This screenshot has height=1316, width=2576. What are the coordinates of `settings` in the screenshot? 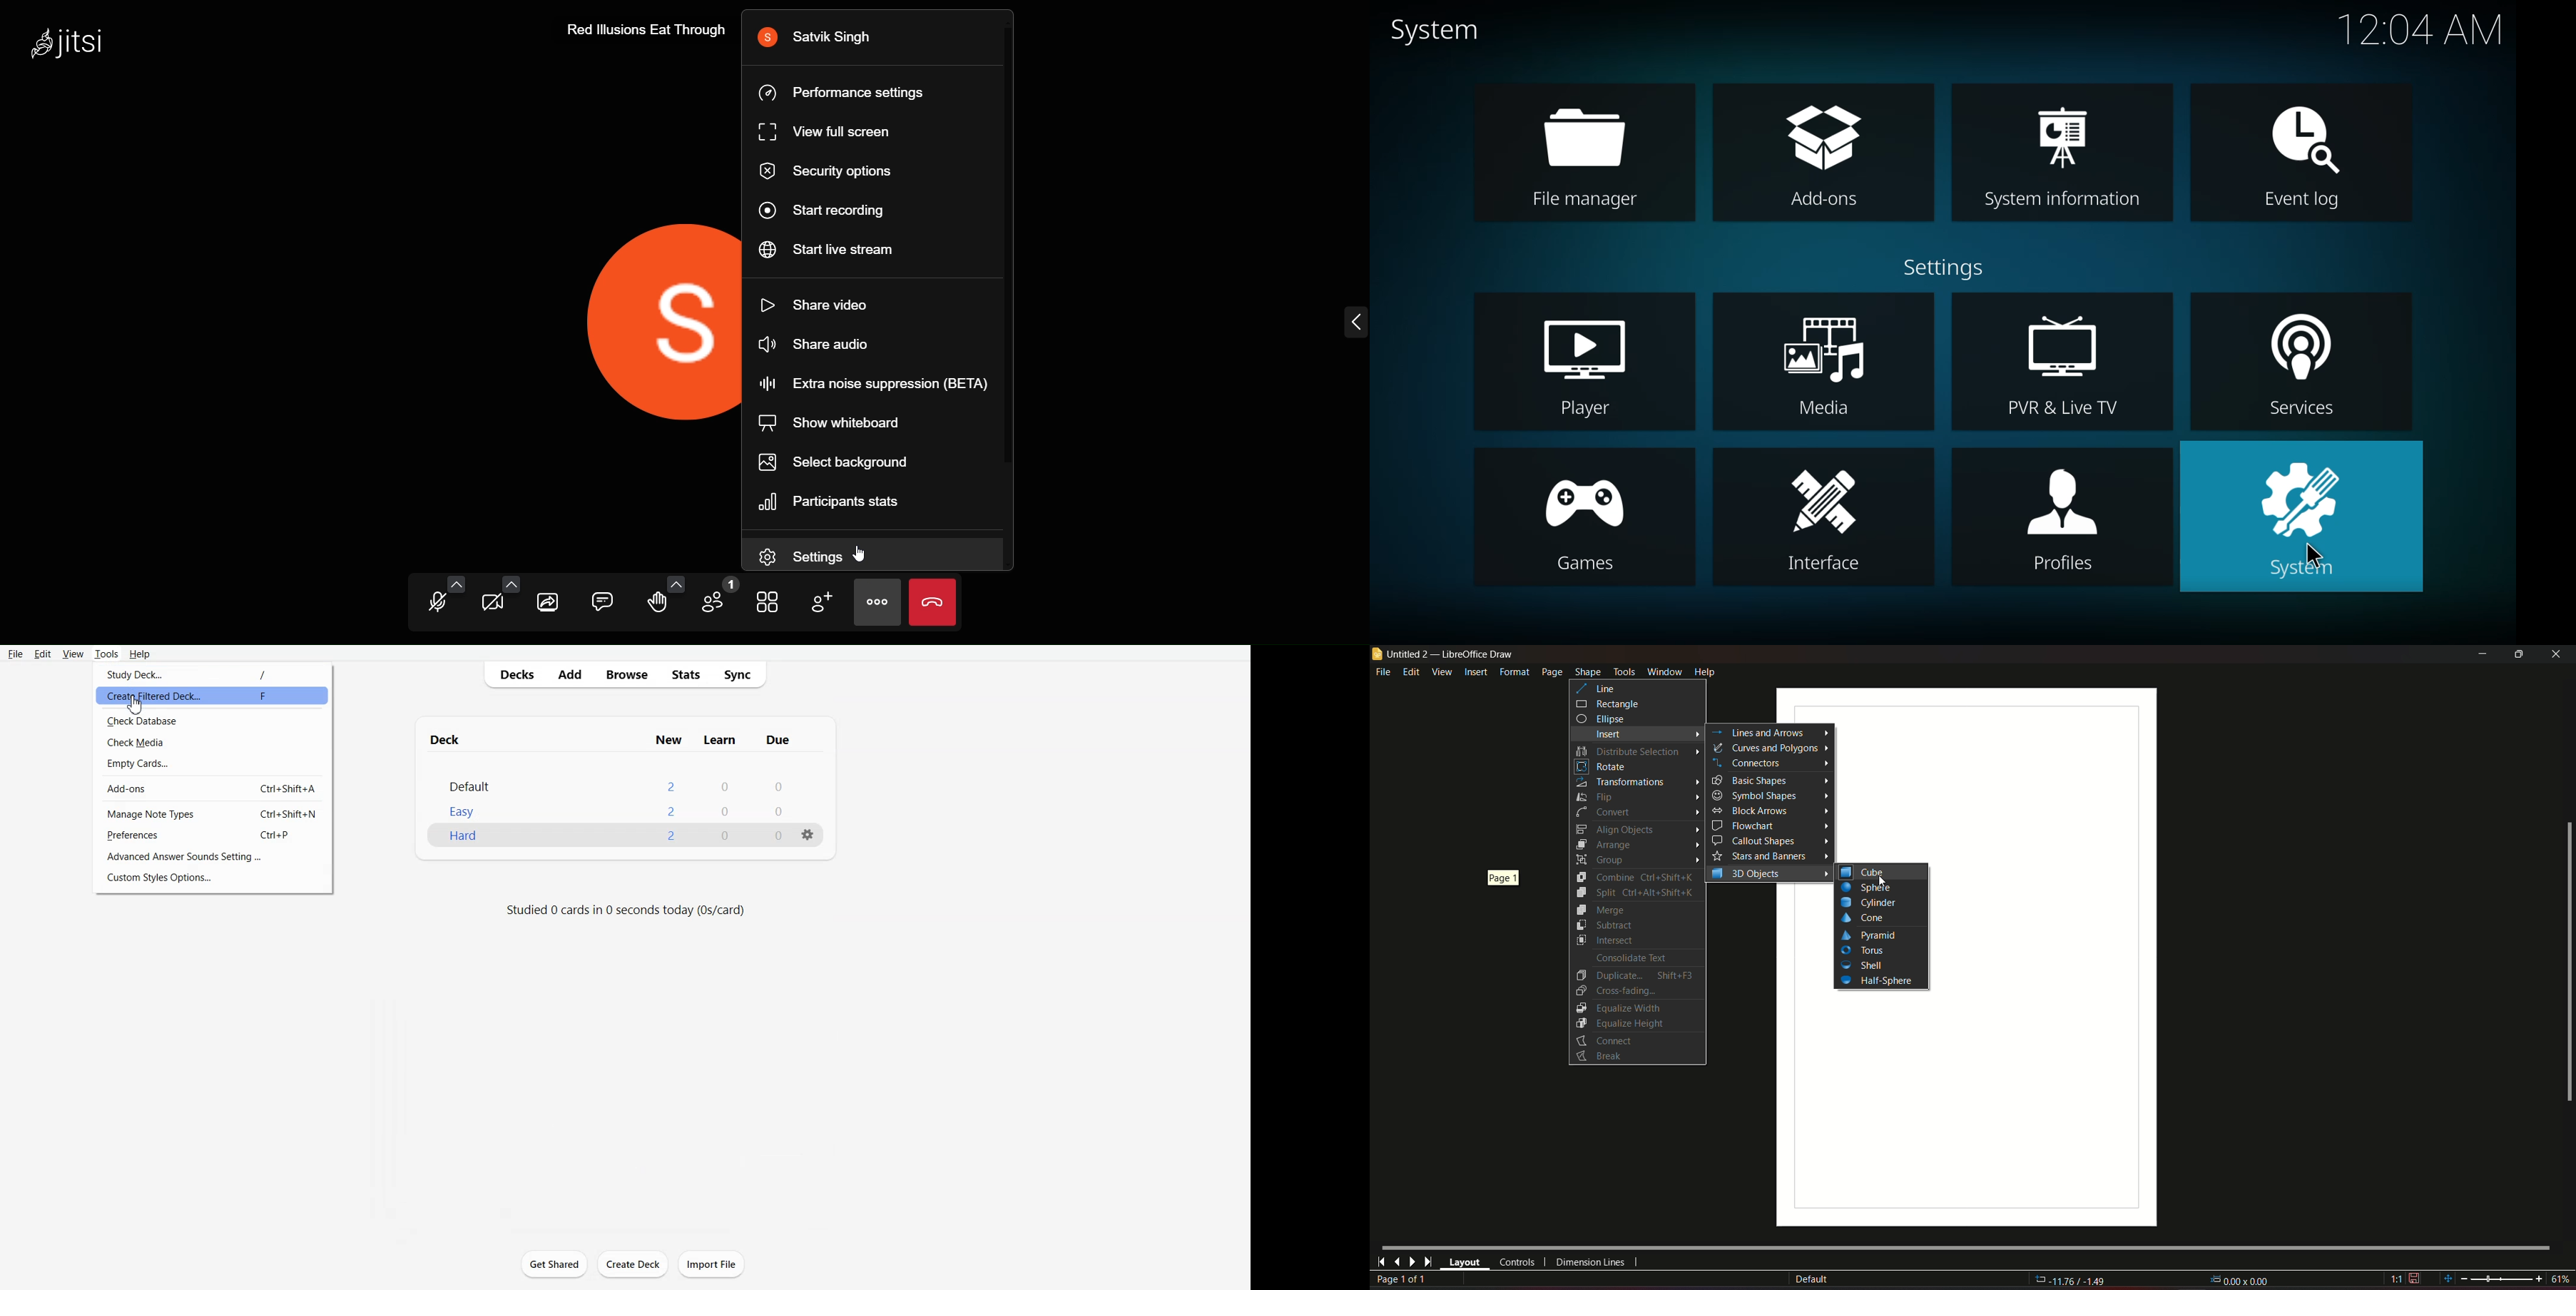 It's located at (808, 826).